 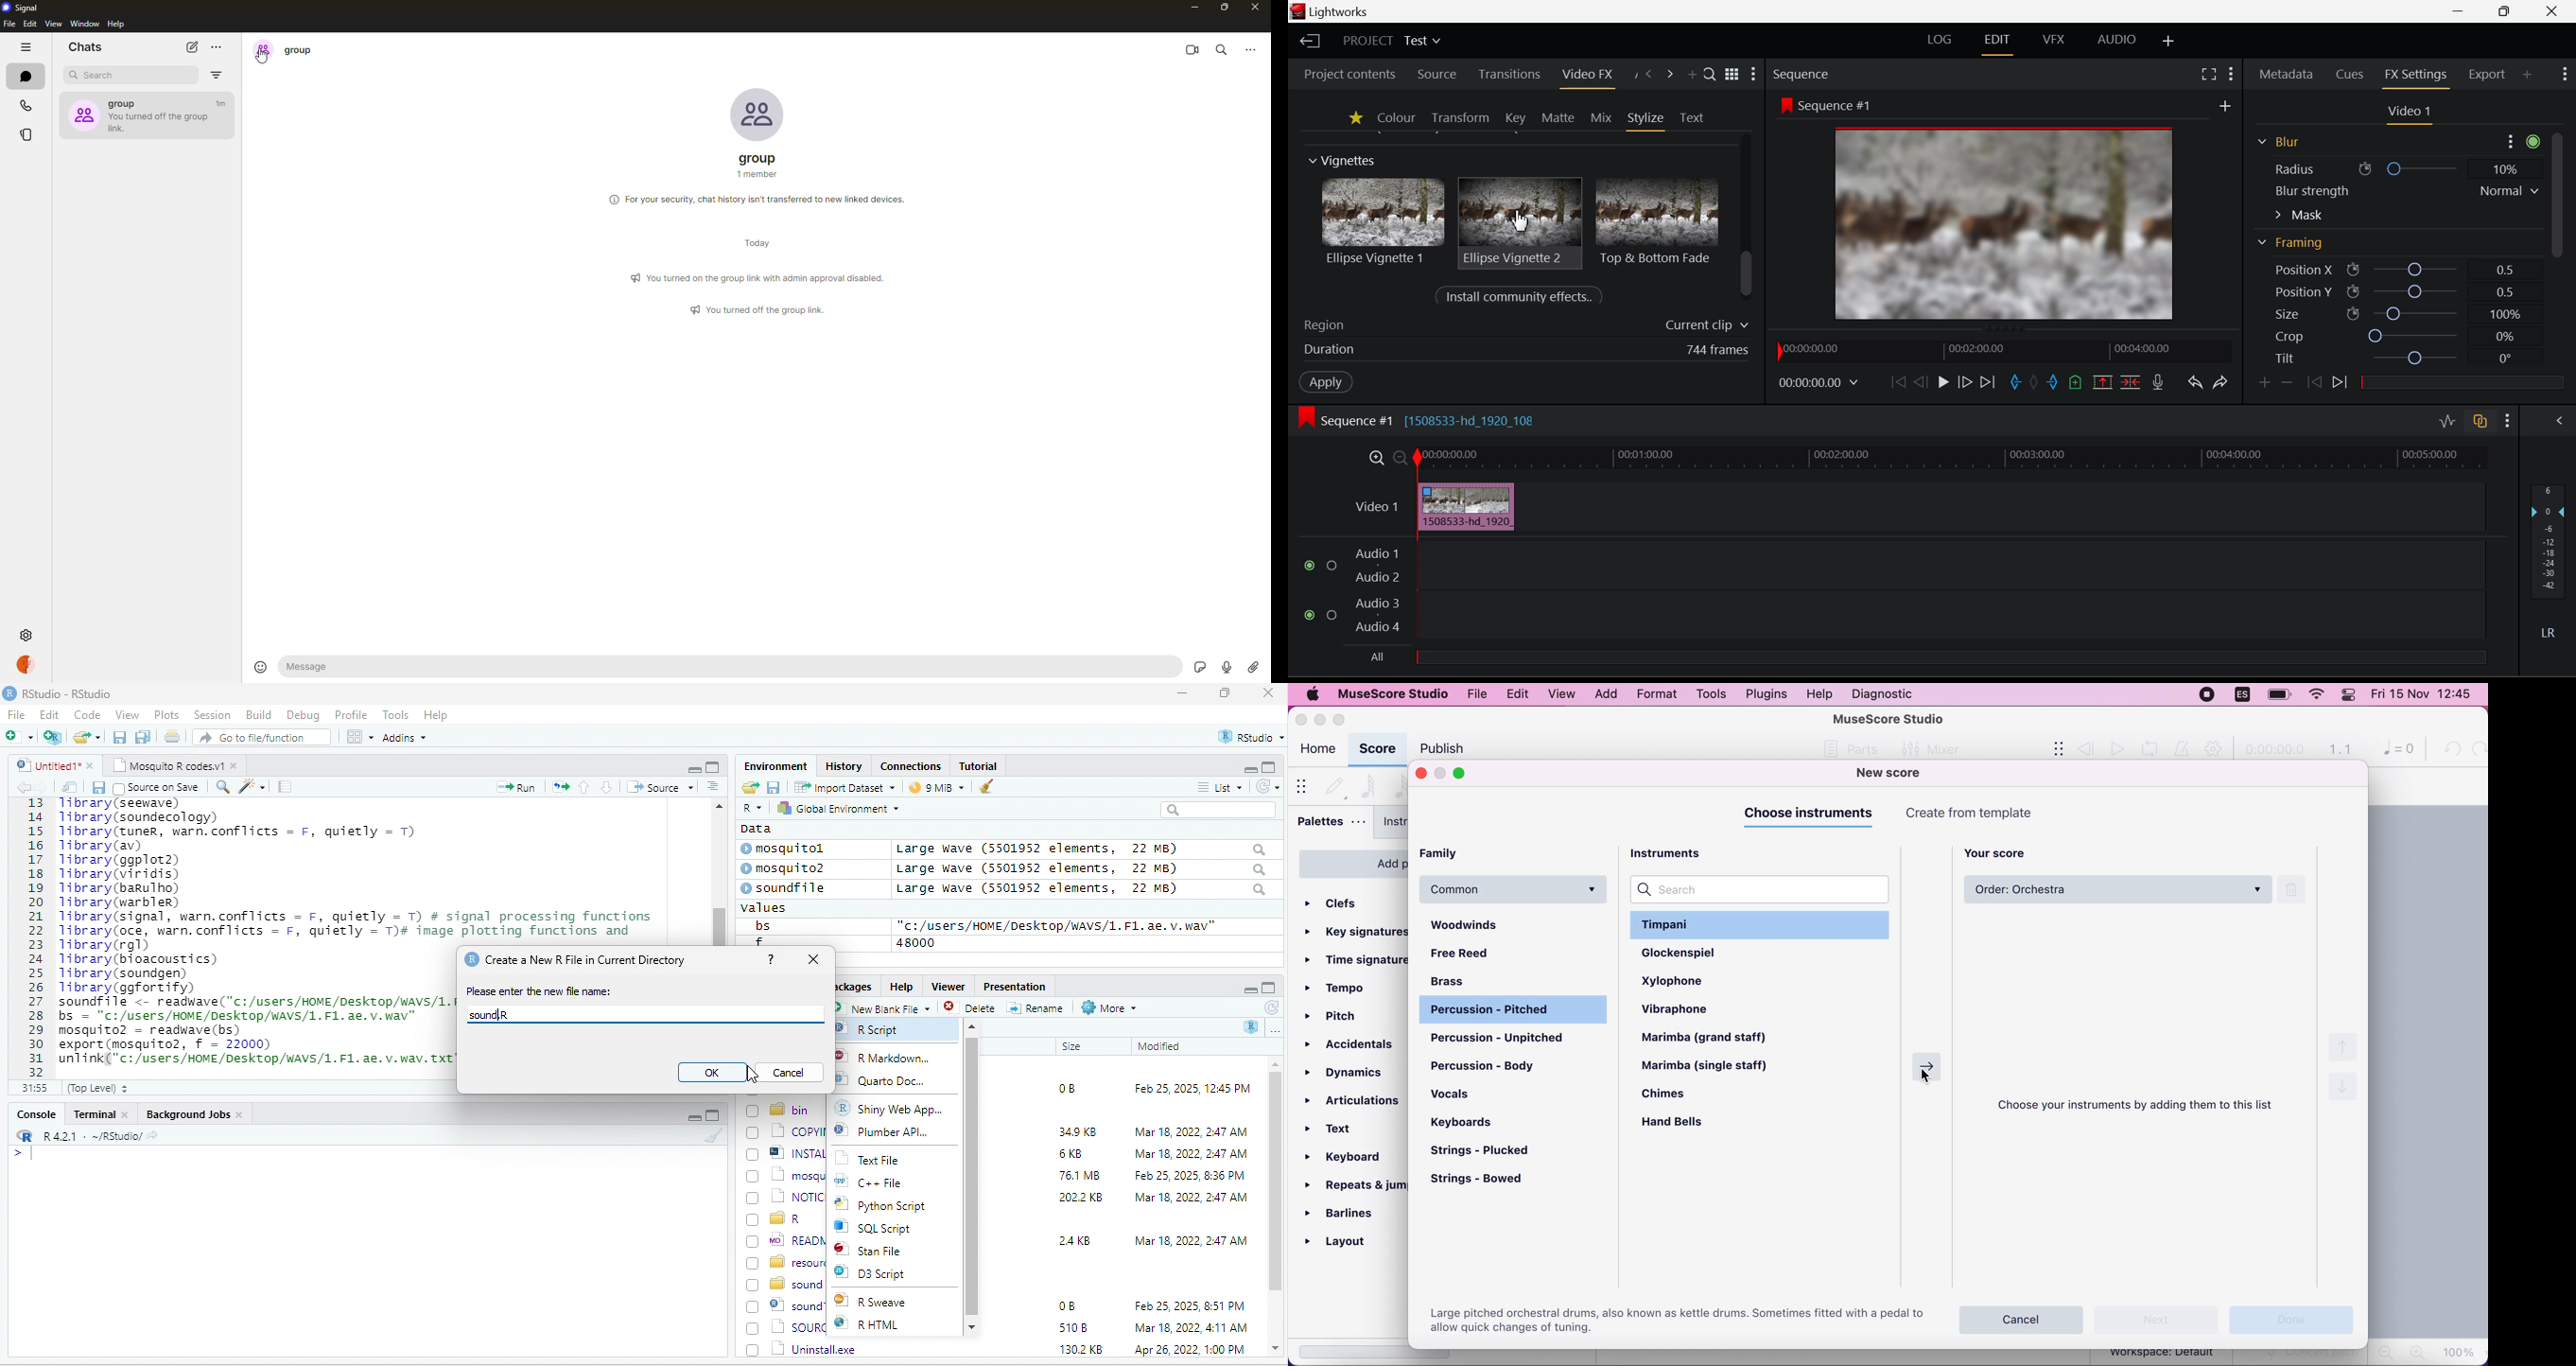 What do you see at coordinates (816, 960) in the screenshot?
I see `close` at bounding box center [816, 960].